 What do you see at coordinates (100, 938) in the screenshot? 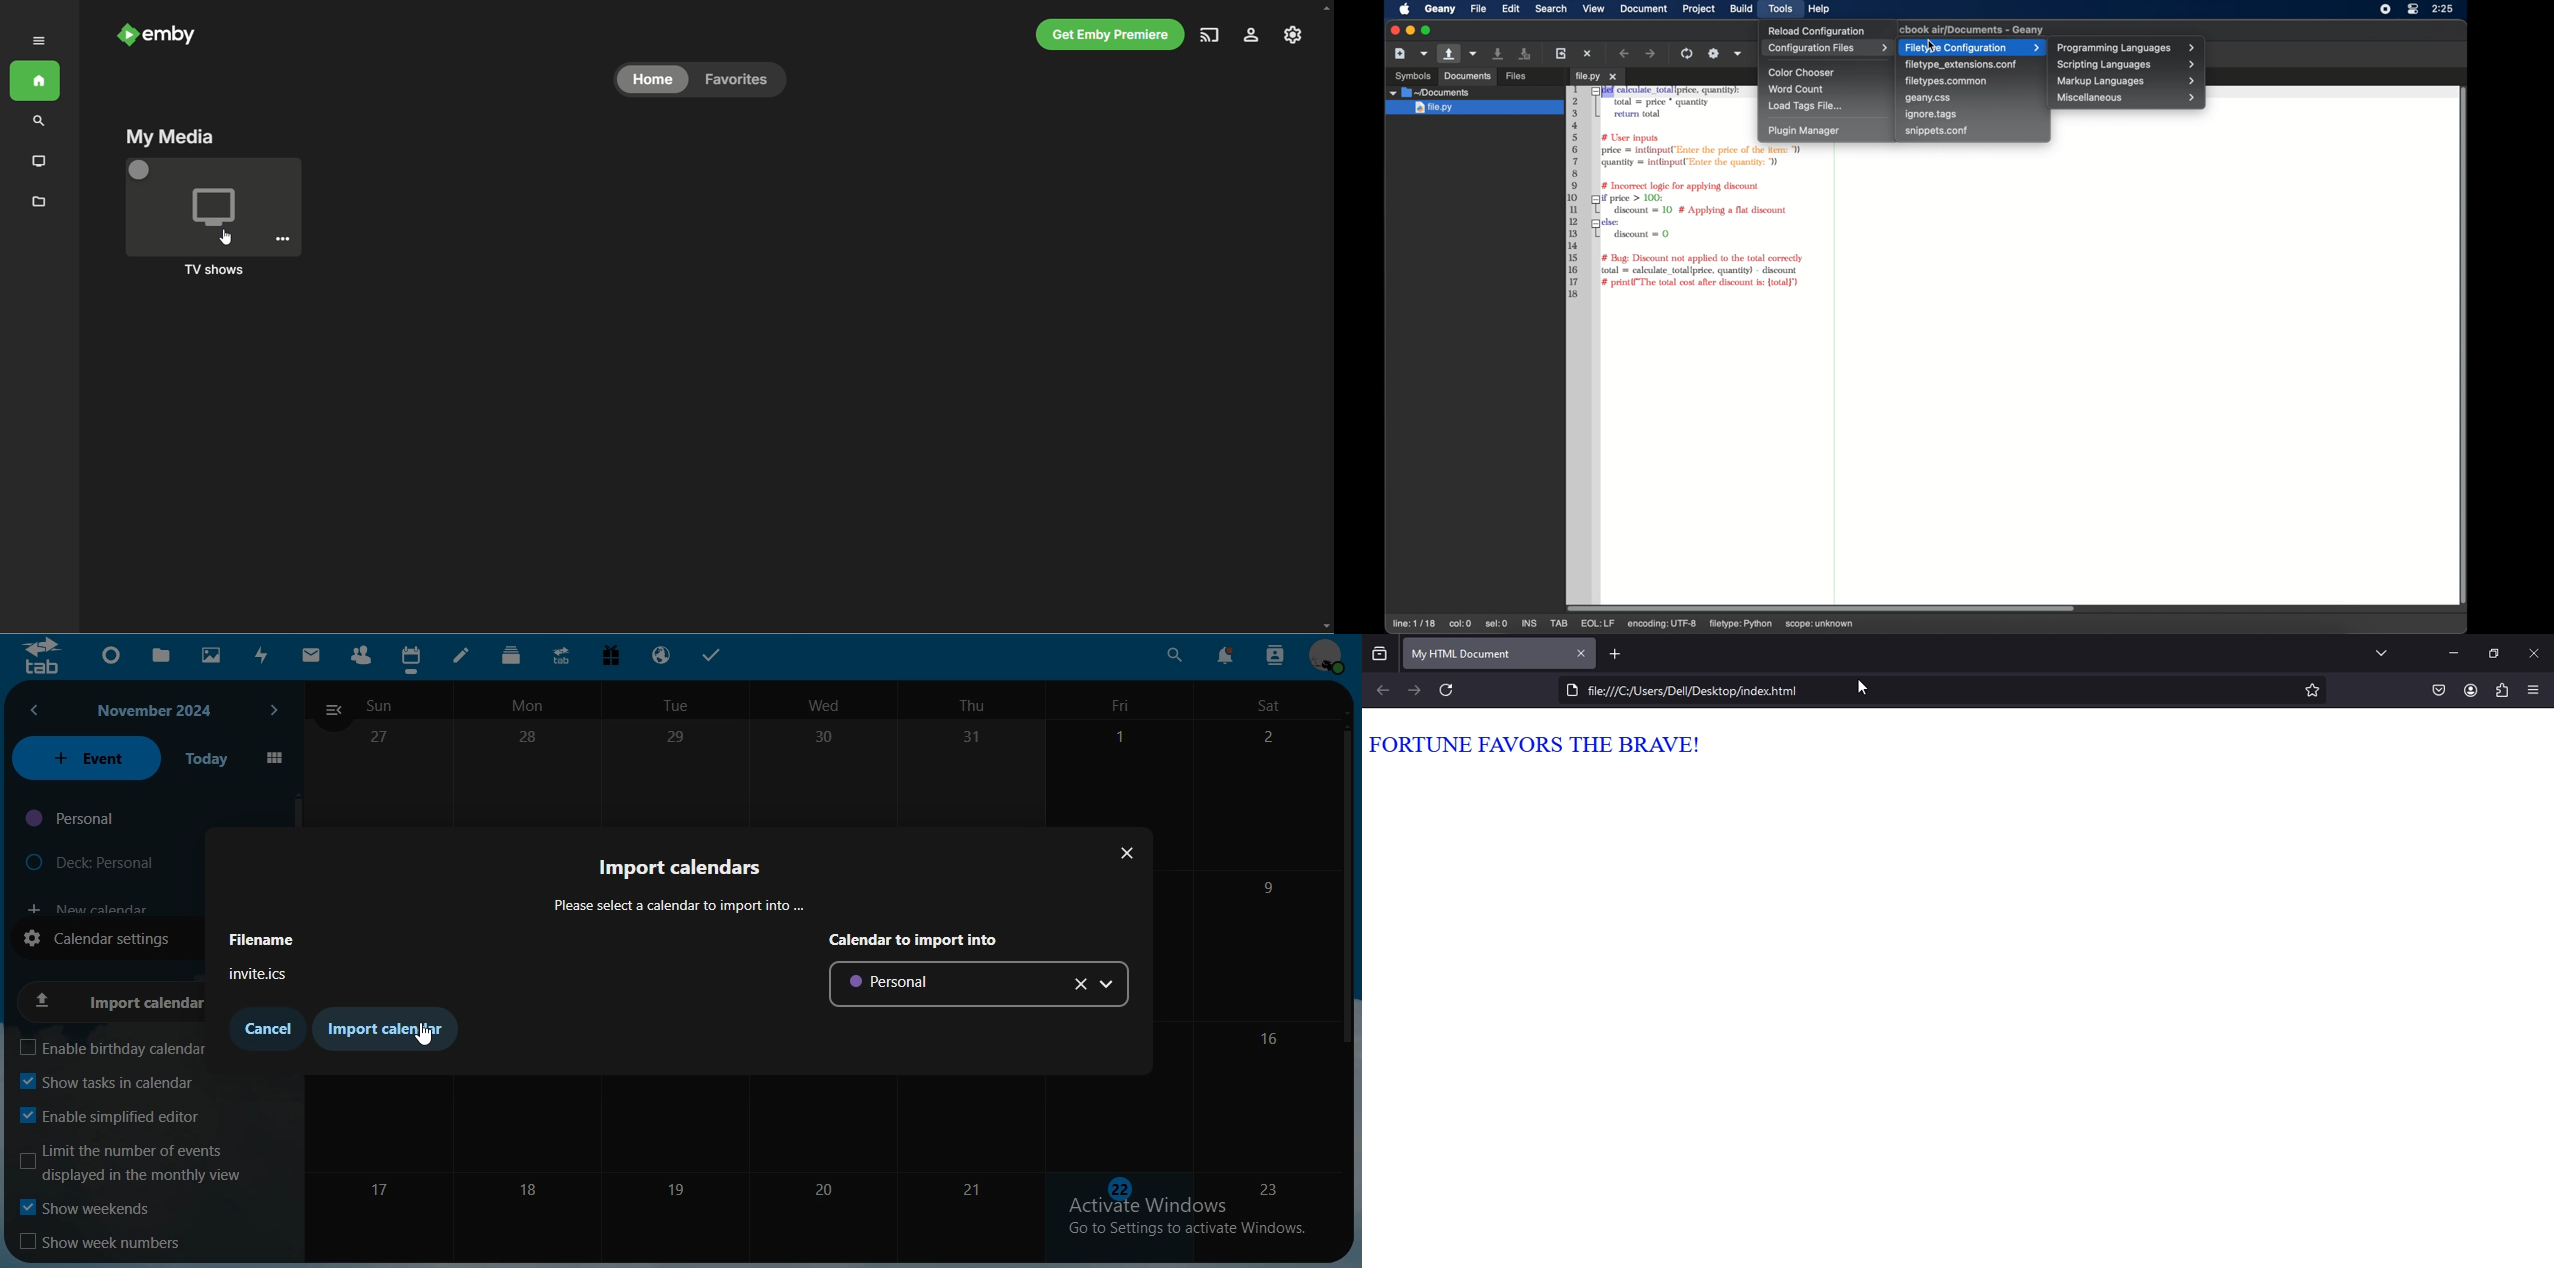
I see `calendar settings` at bounding box center [100, 938].